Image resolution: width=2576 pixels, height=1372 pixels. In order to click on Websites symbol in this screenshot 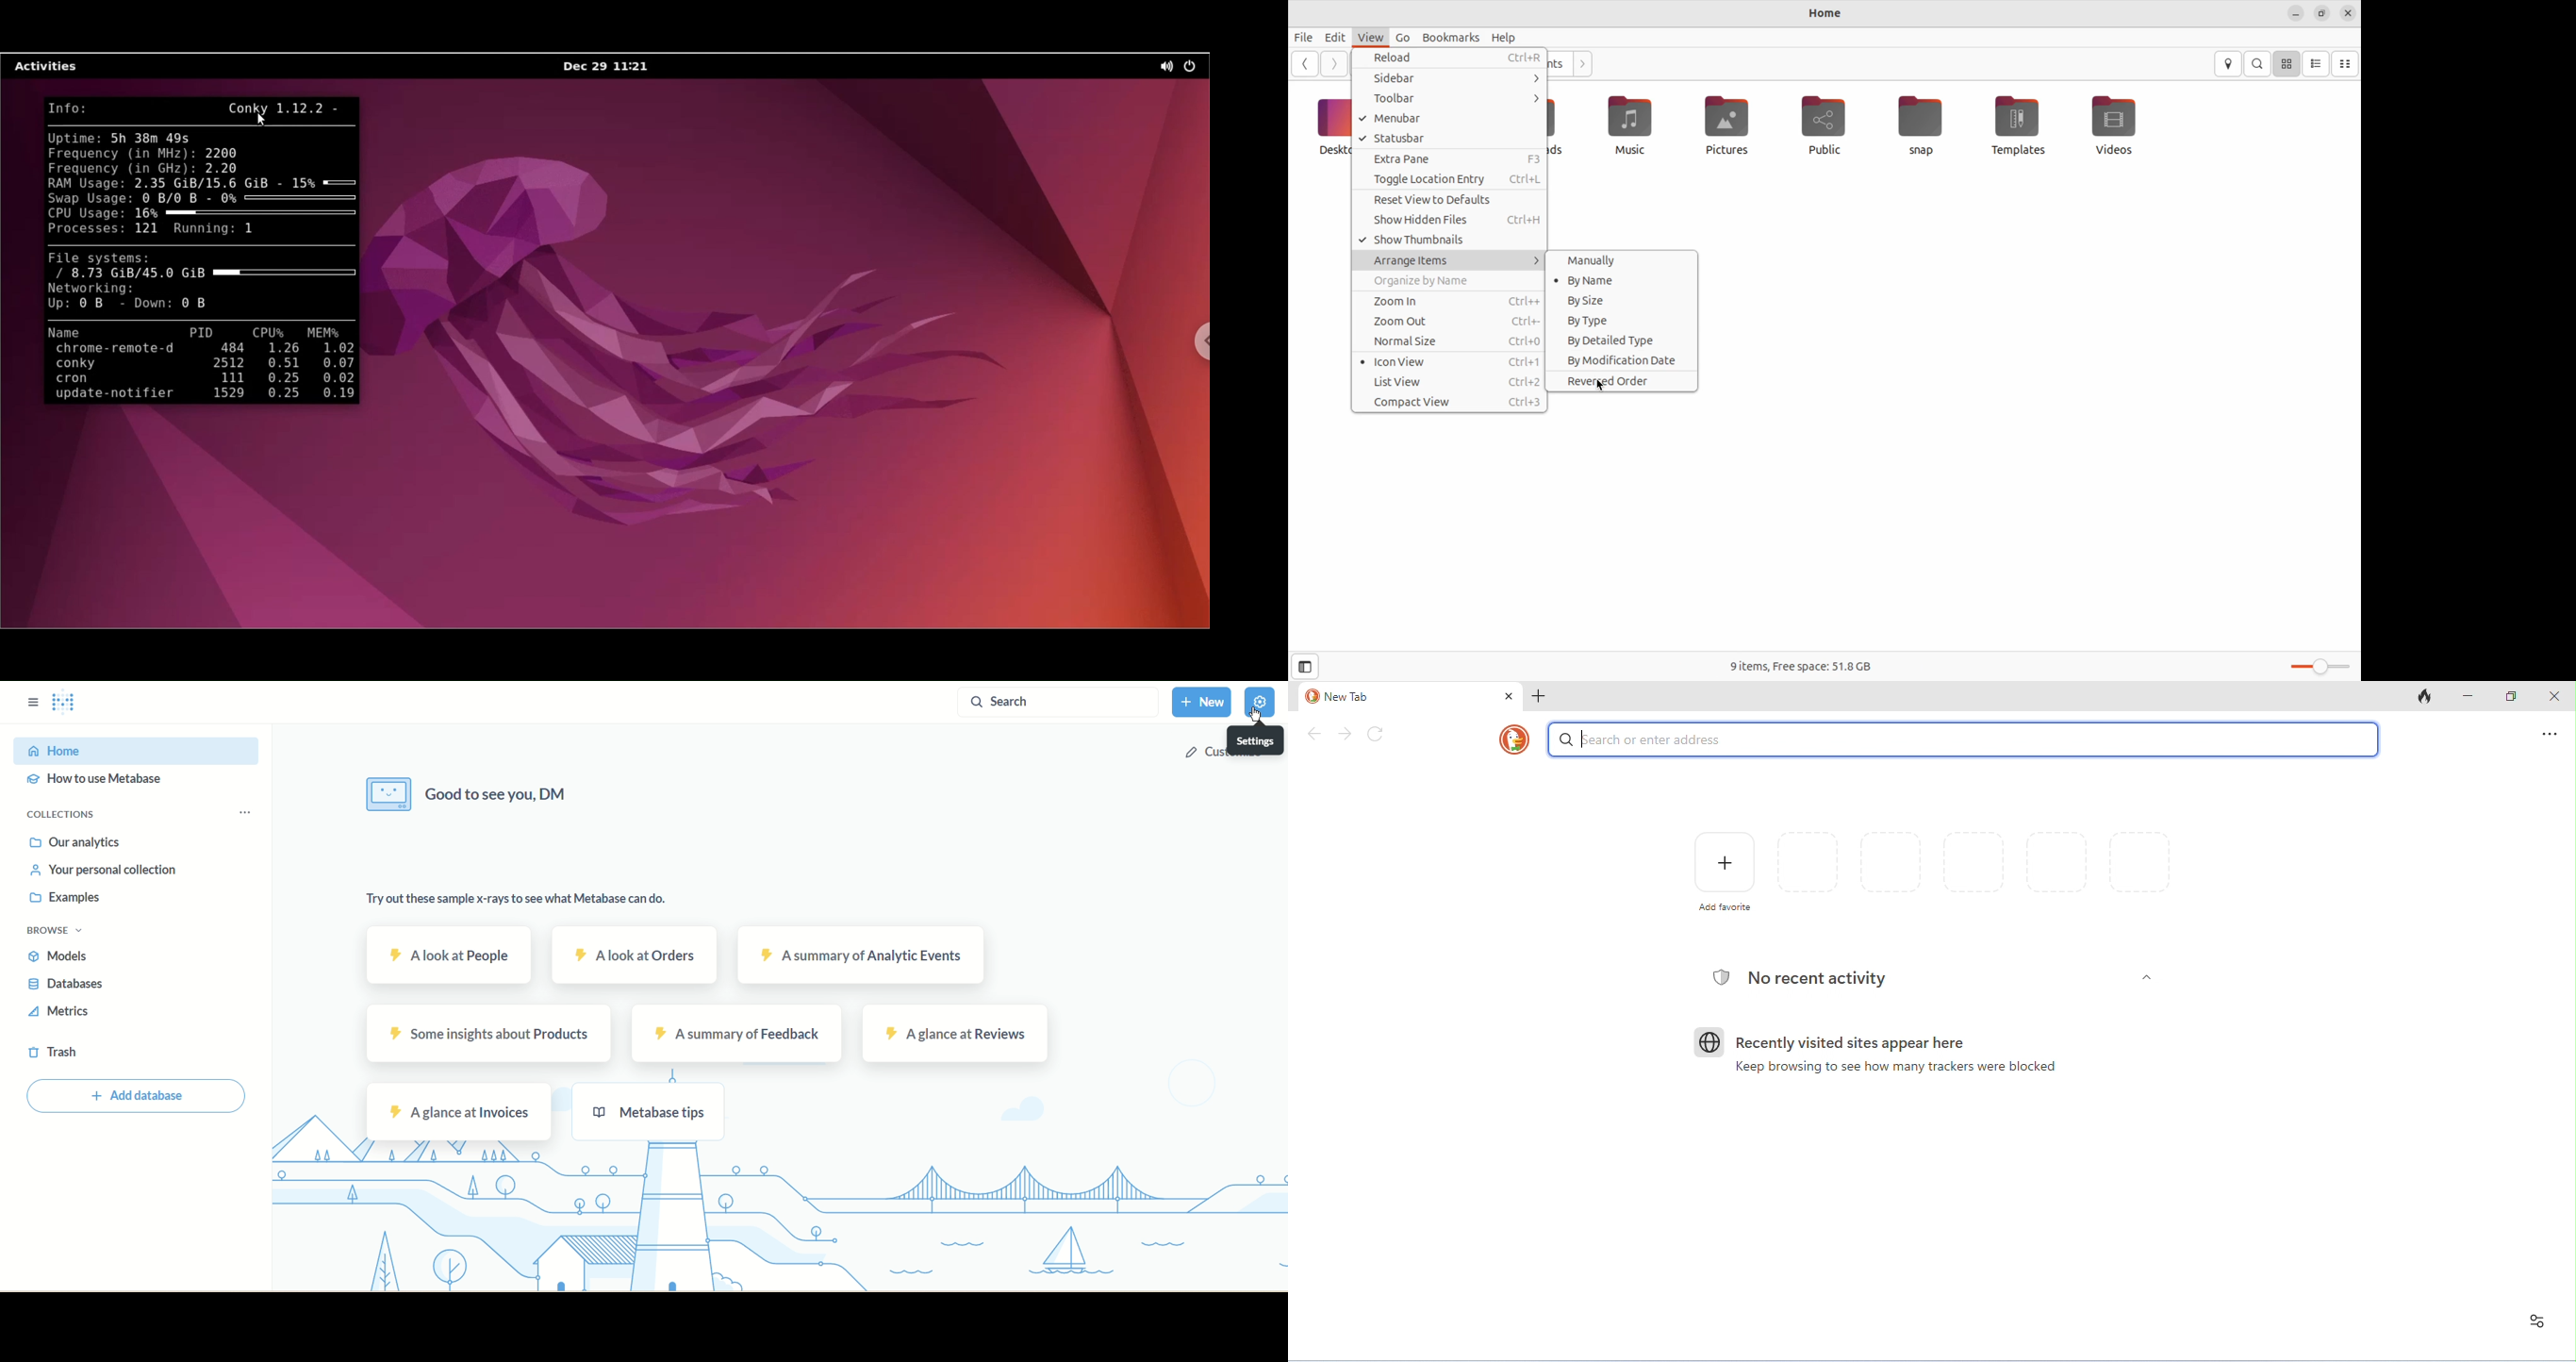, I will do `click(1709, 1042)`.